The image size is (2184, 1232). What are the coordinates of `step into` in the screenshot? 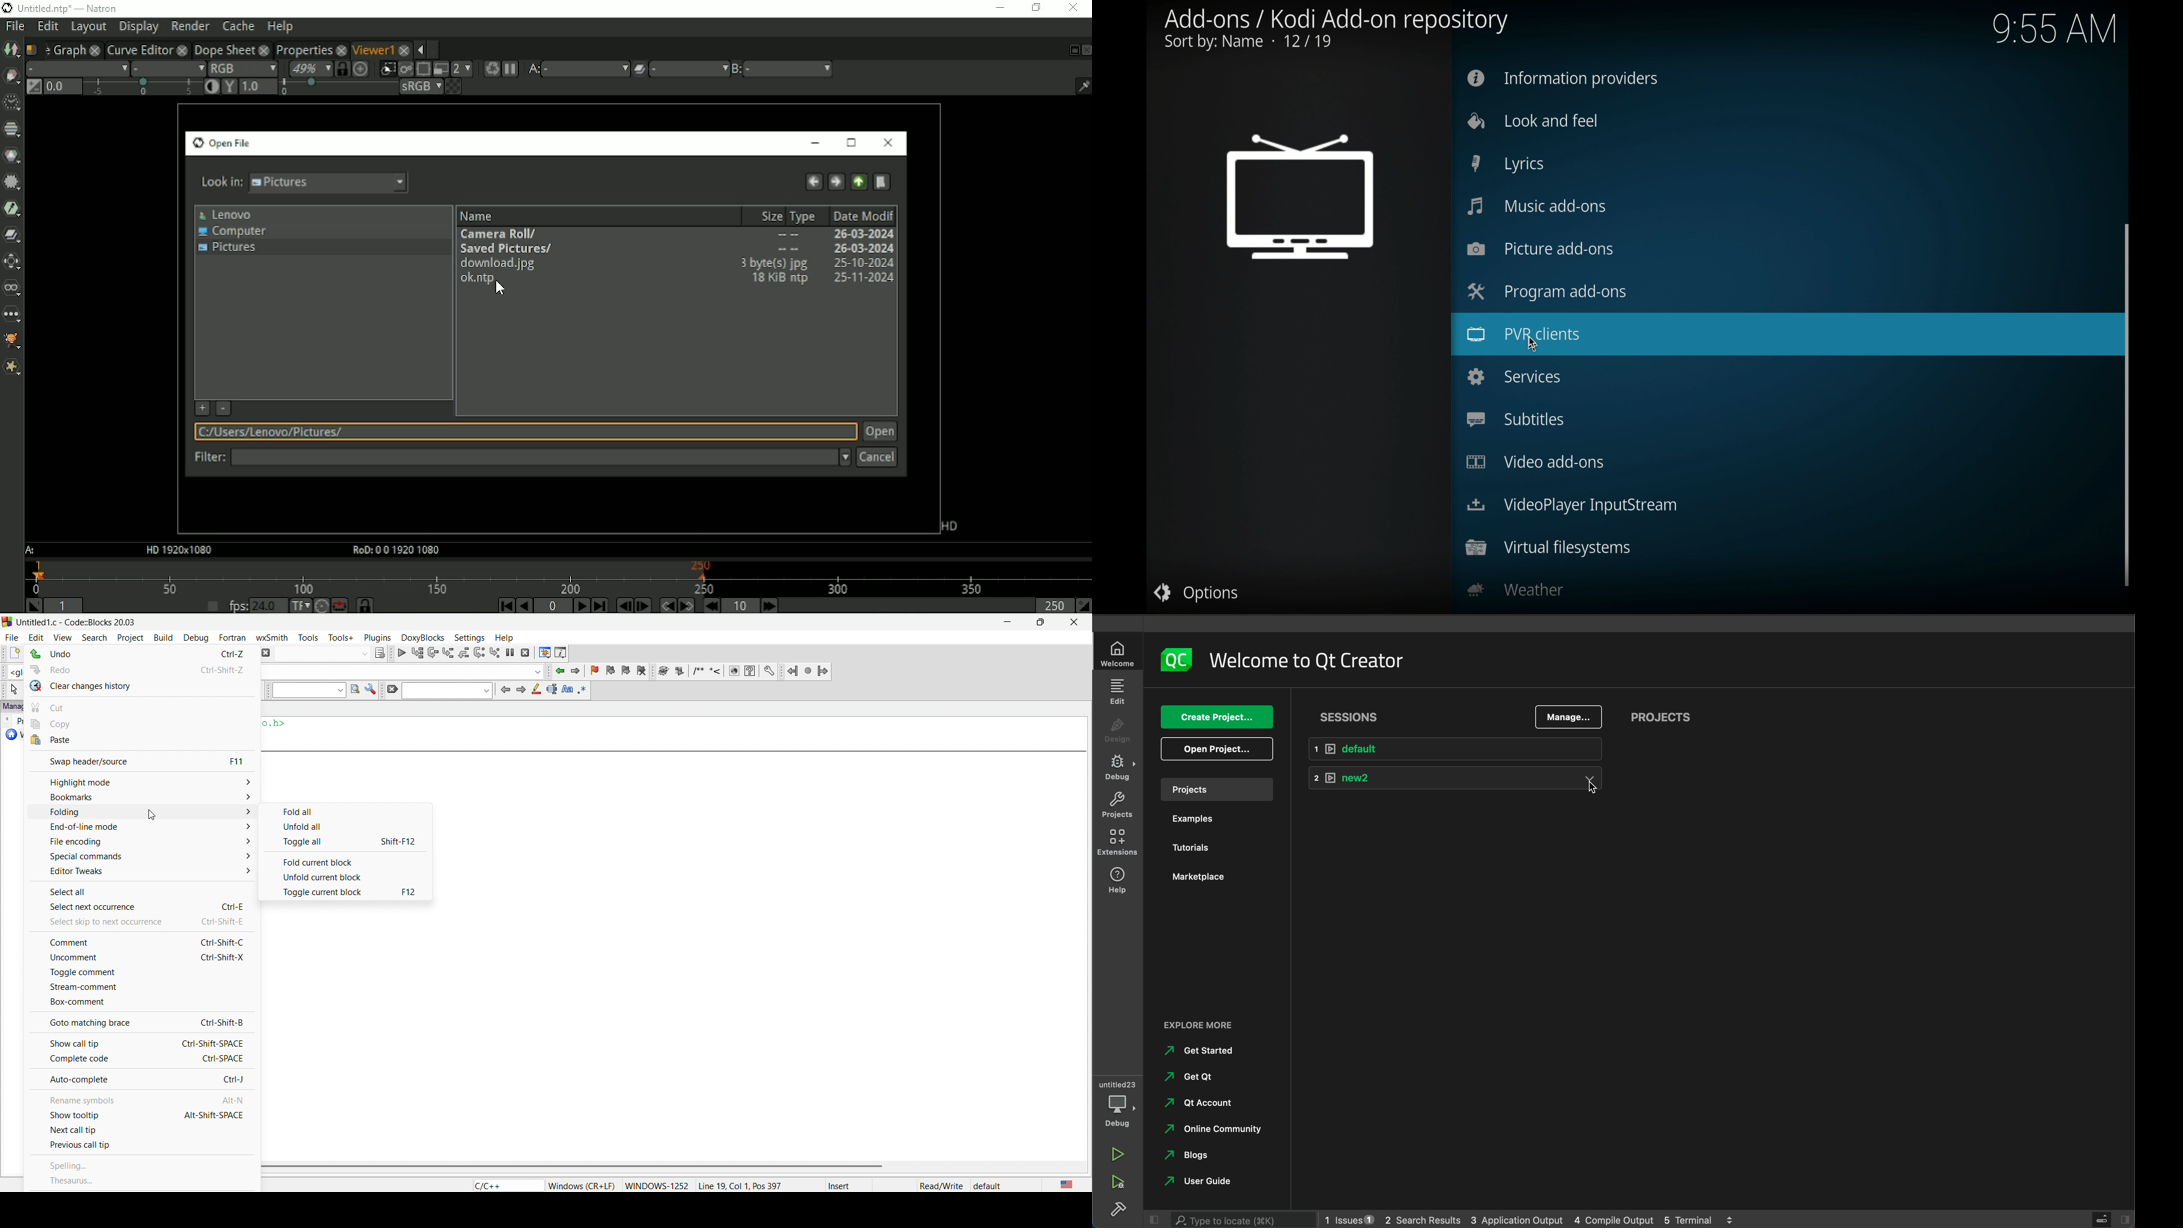 It's located at (448, 653).